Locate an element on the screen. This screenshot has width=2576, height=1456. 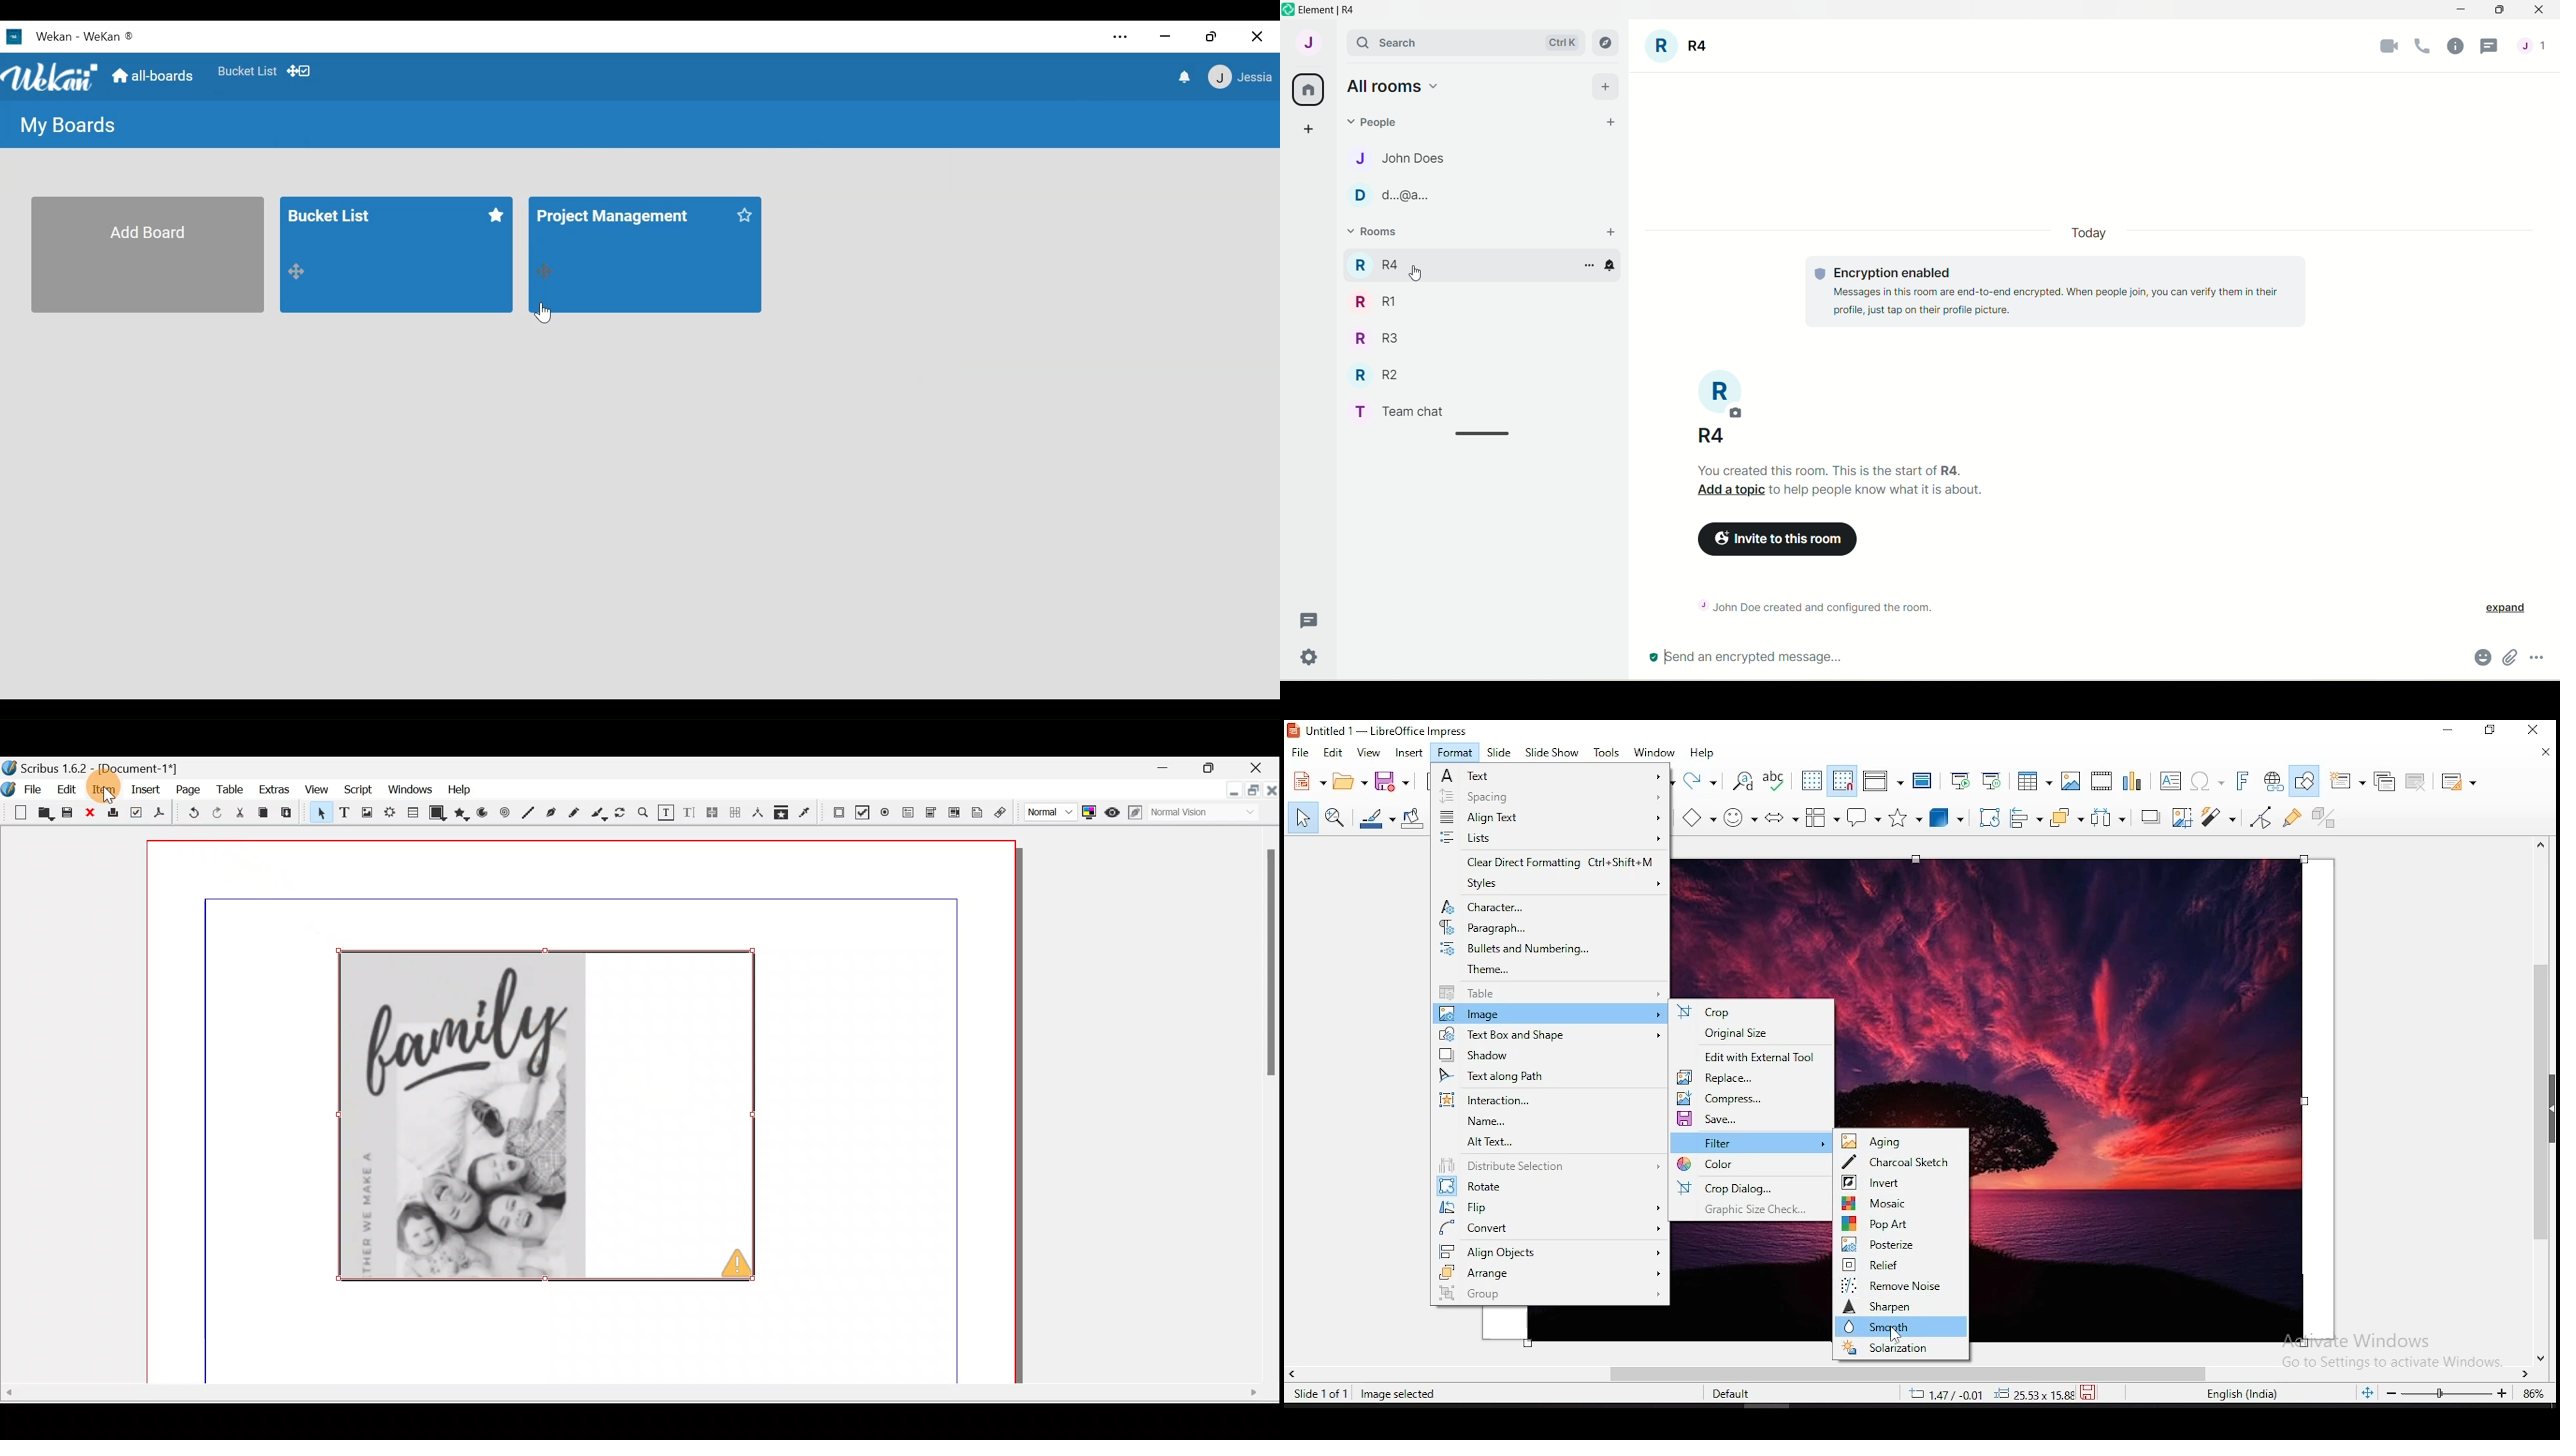
aging is located at coordinates (1901, 1141).